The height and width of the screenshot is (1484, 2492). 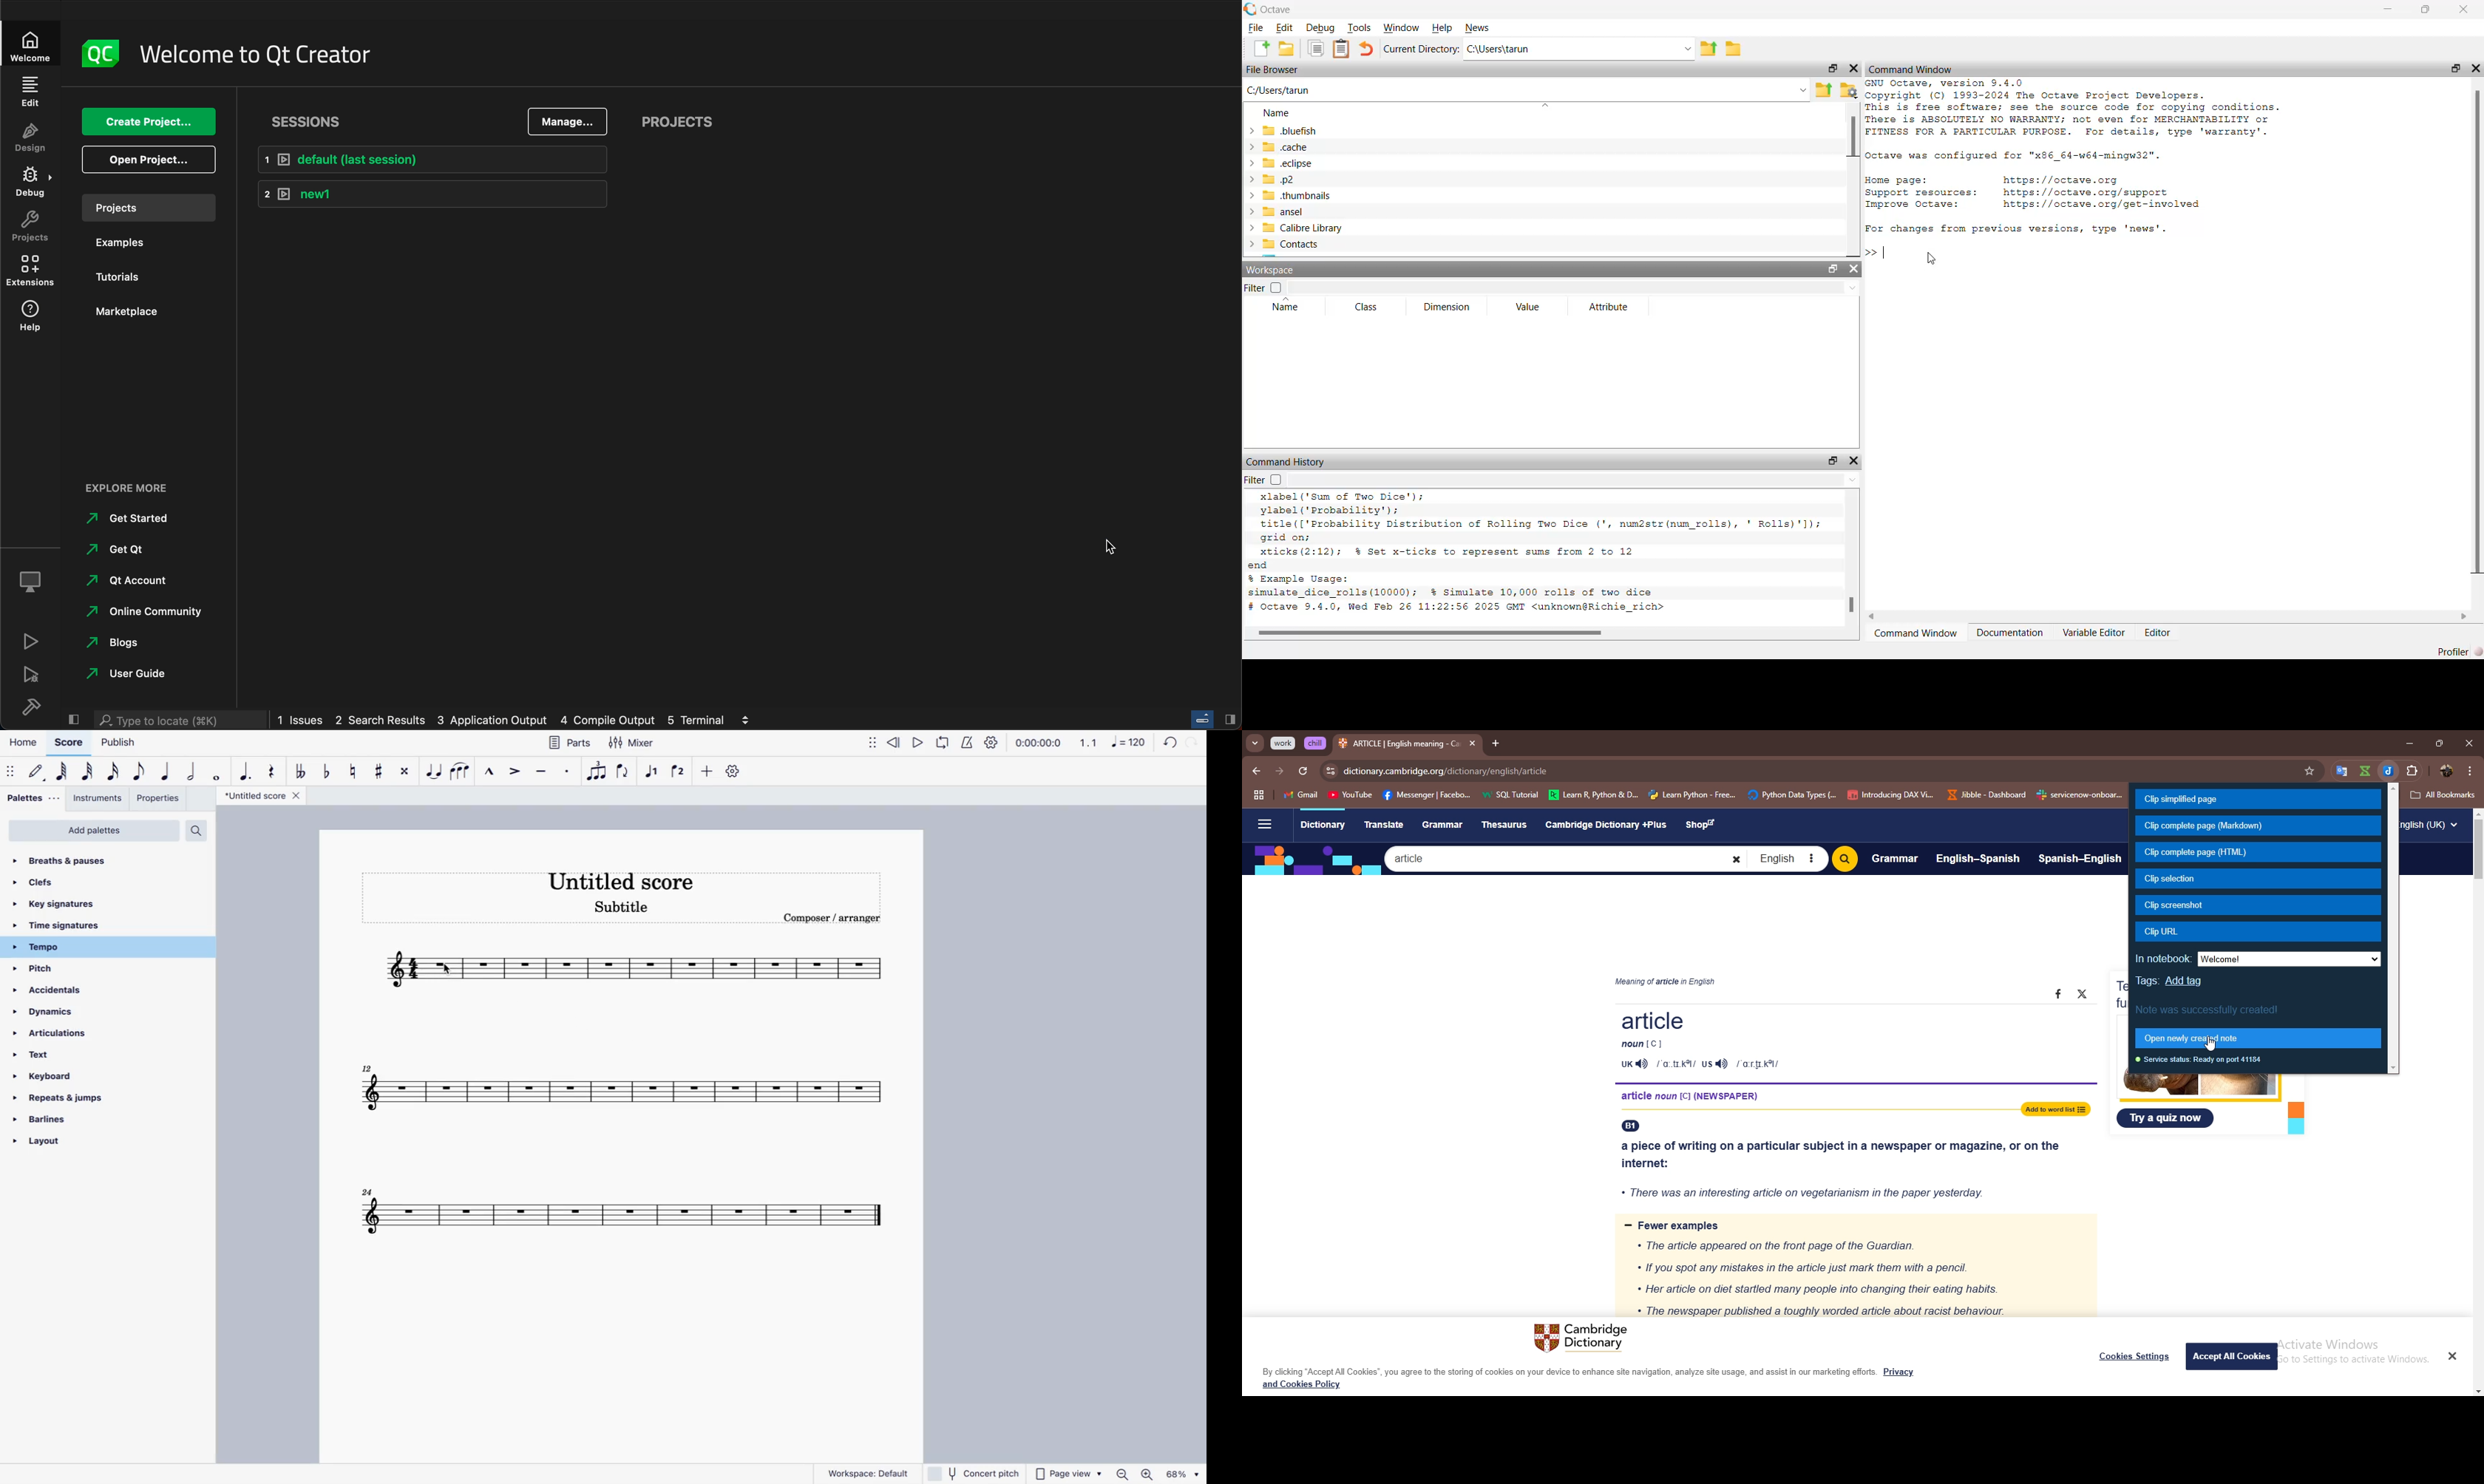 What do you see at coordinates (2222, 1050) in the screenshot?
I see `Cursor` at bounding box center [2222, 1050].